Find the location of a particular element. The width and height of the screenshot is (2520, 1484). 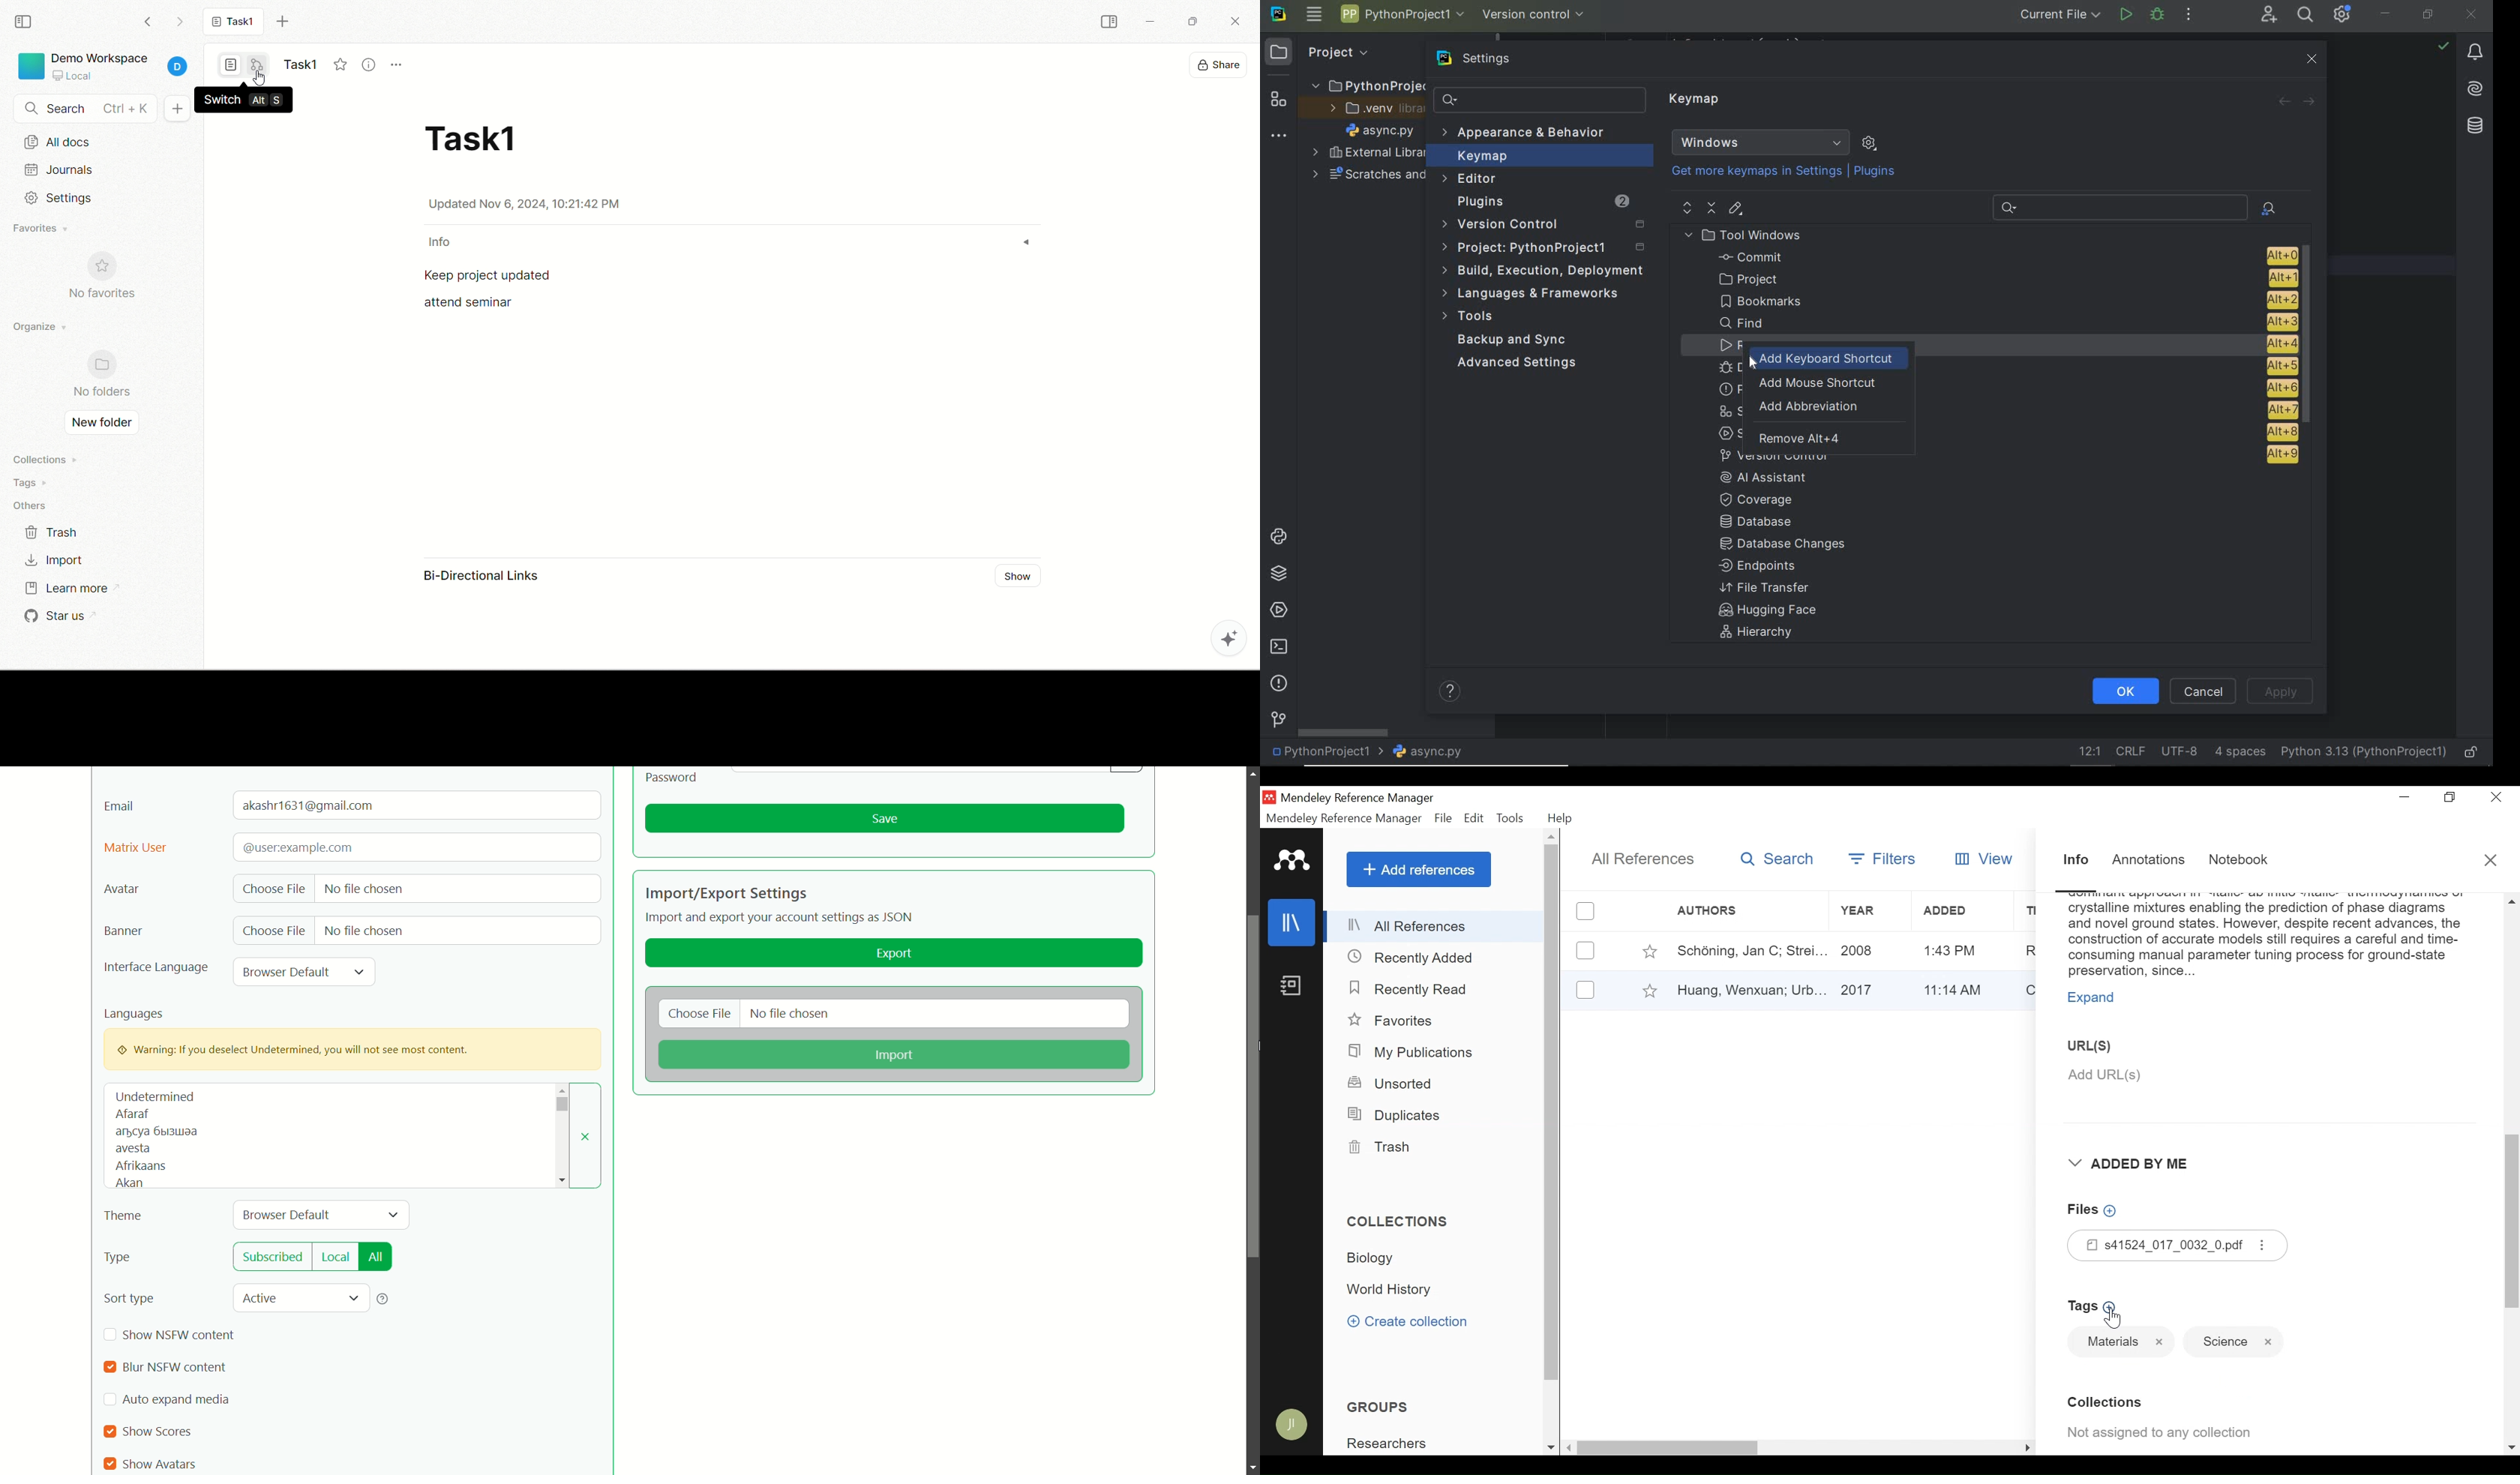

Library is located at coordinates (1292, 922).